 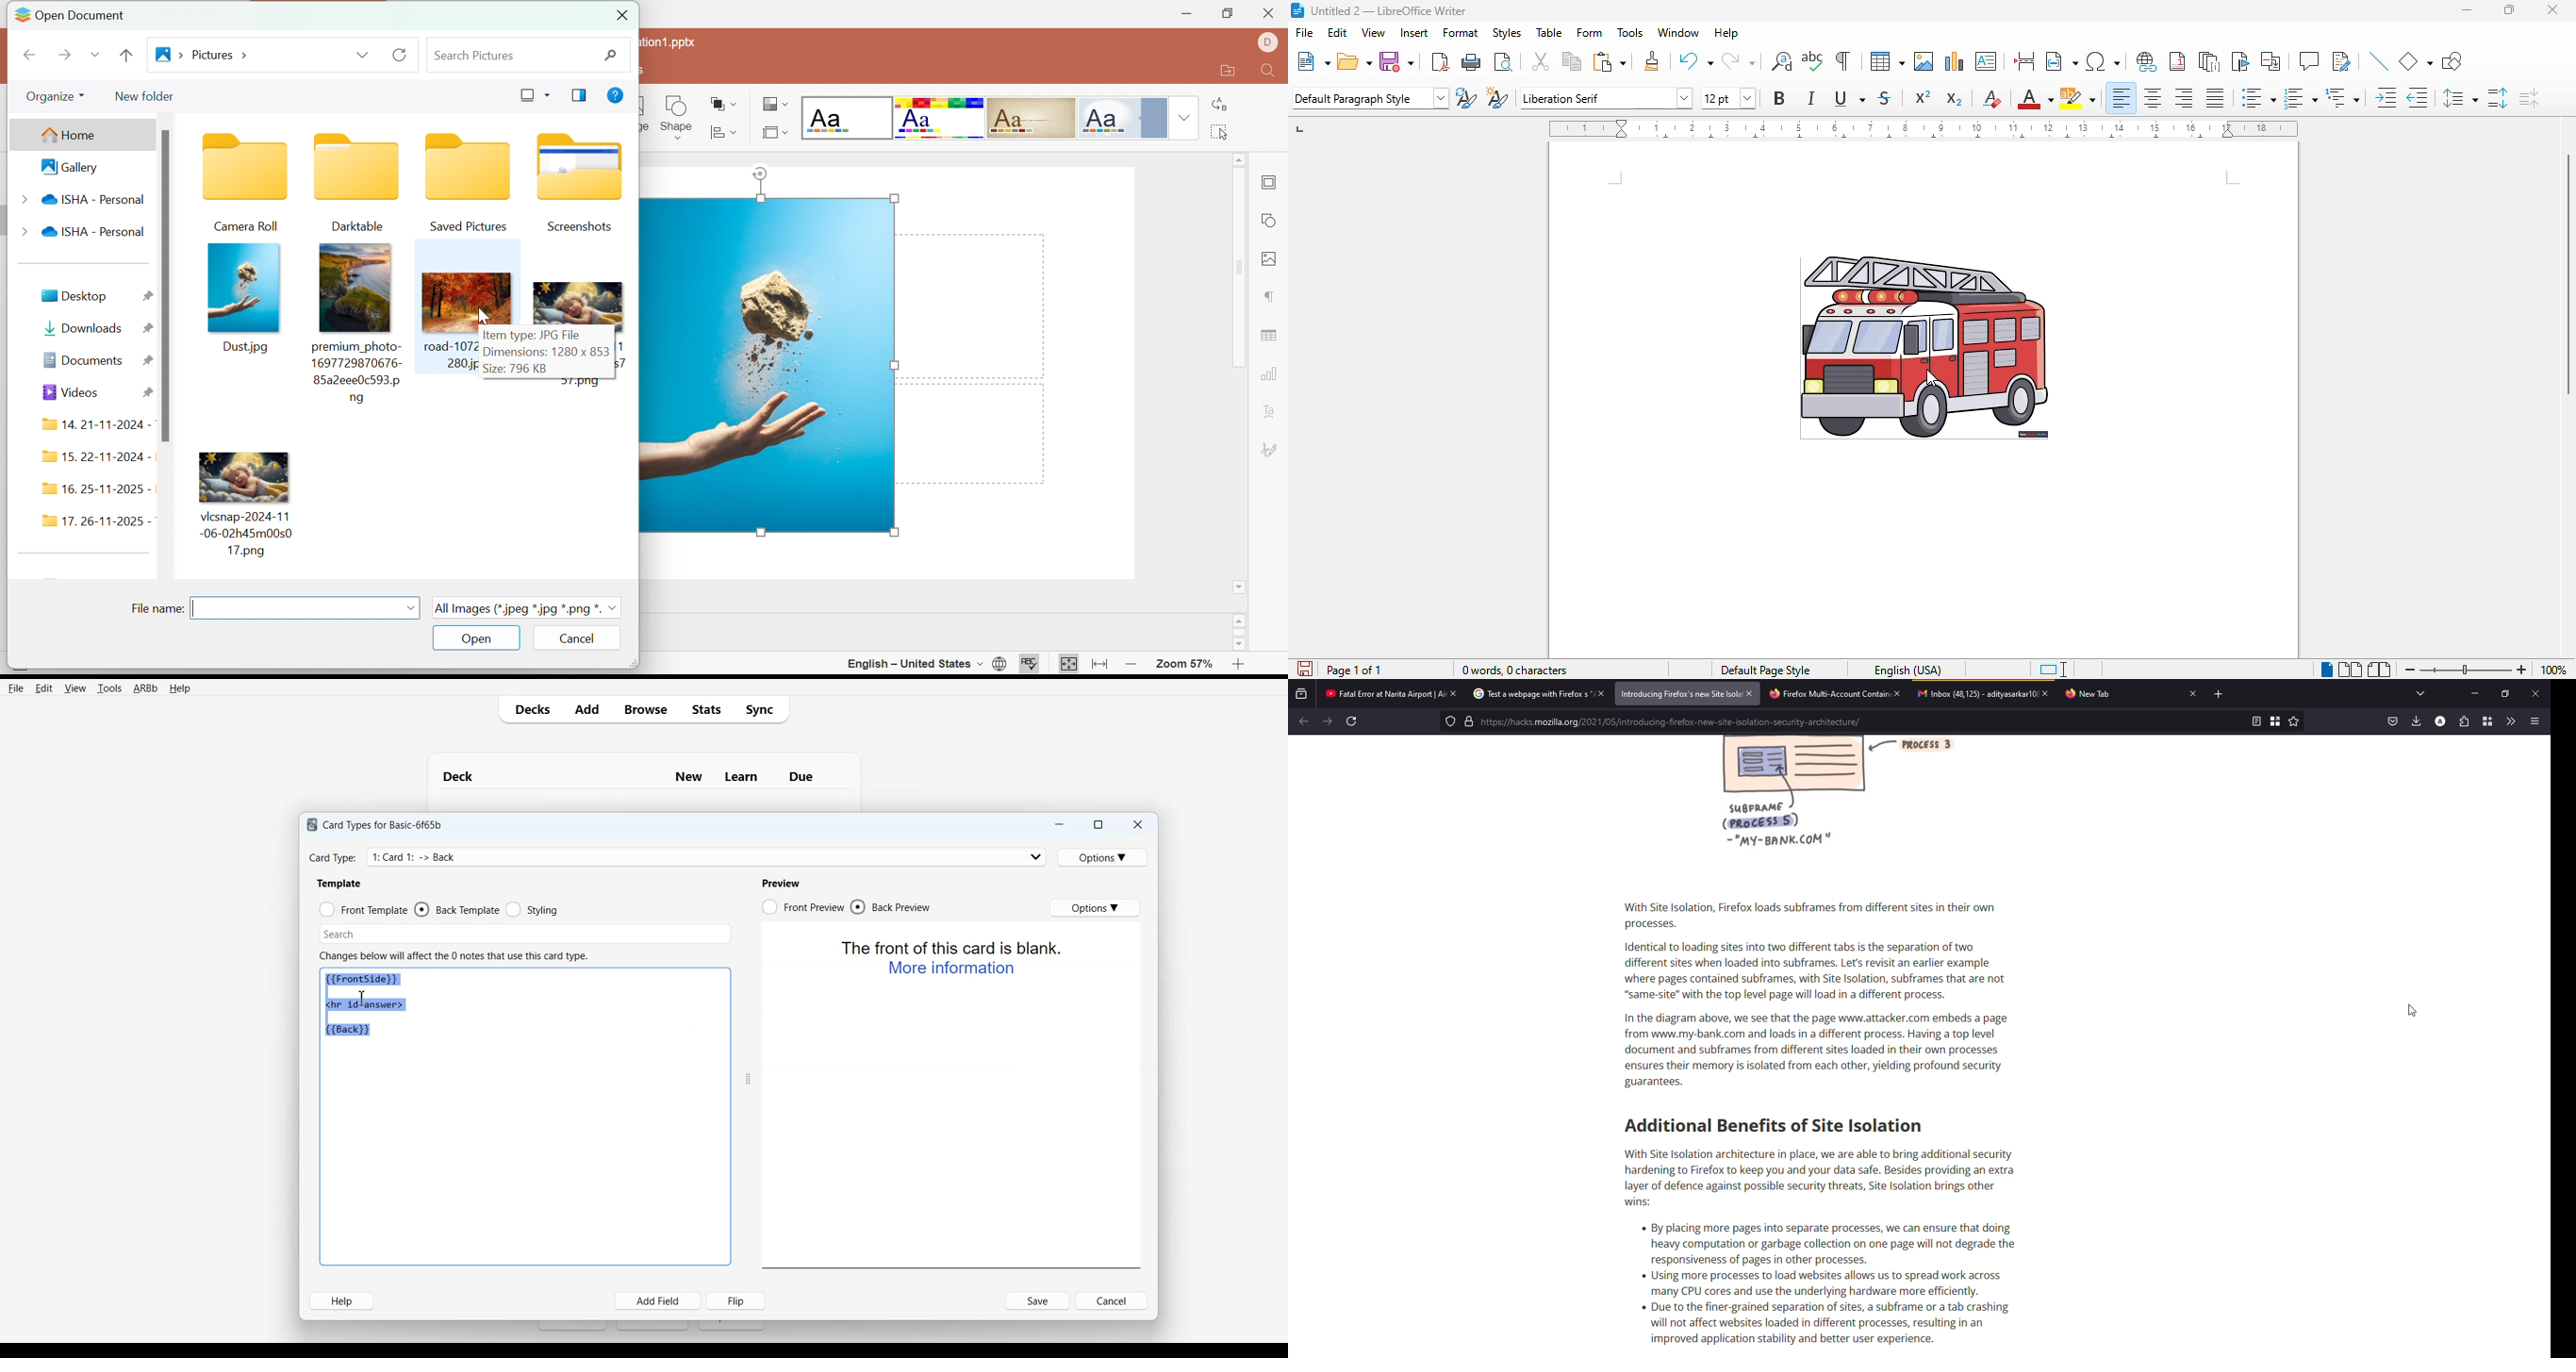 What do you see at coordinates (1396, 60) in the screenshot?
I see `save` at bounding box center [1396, 60].